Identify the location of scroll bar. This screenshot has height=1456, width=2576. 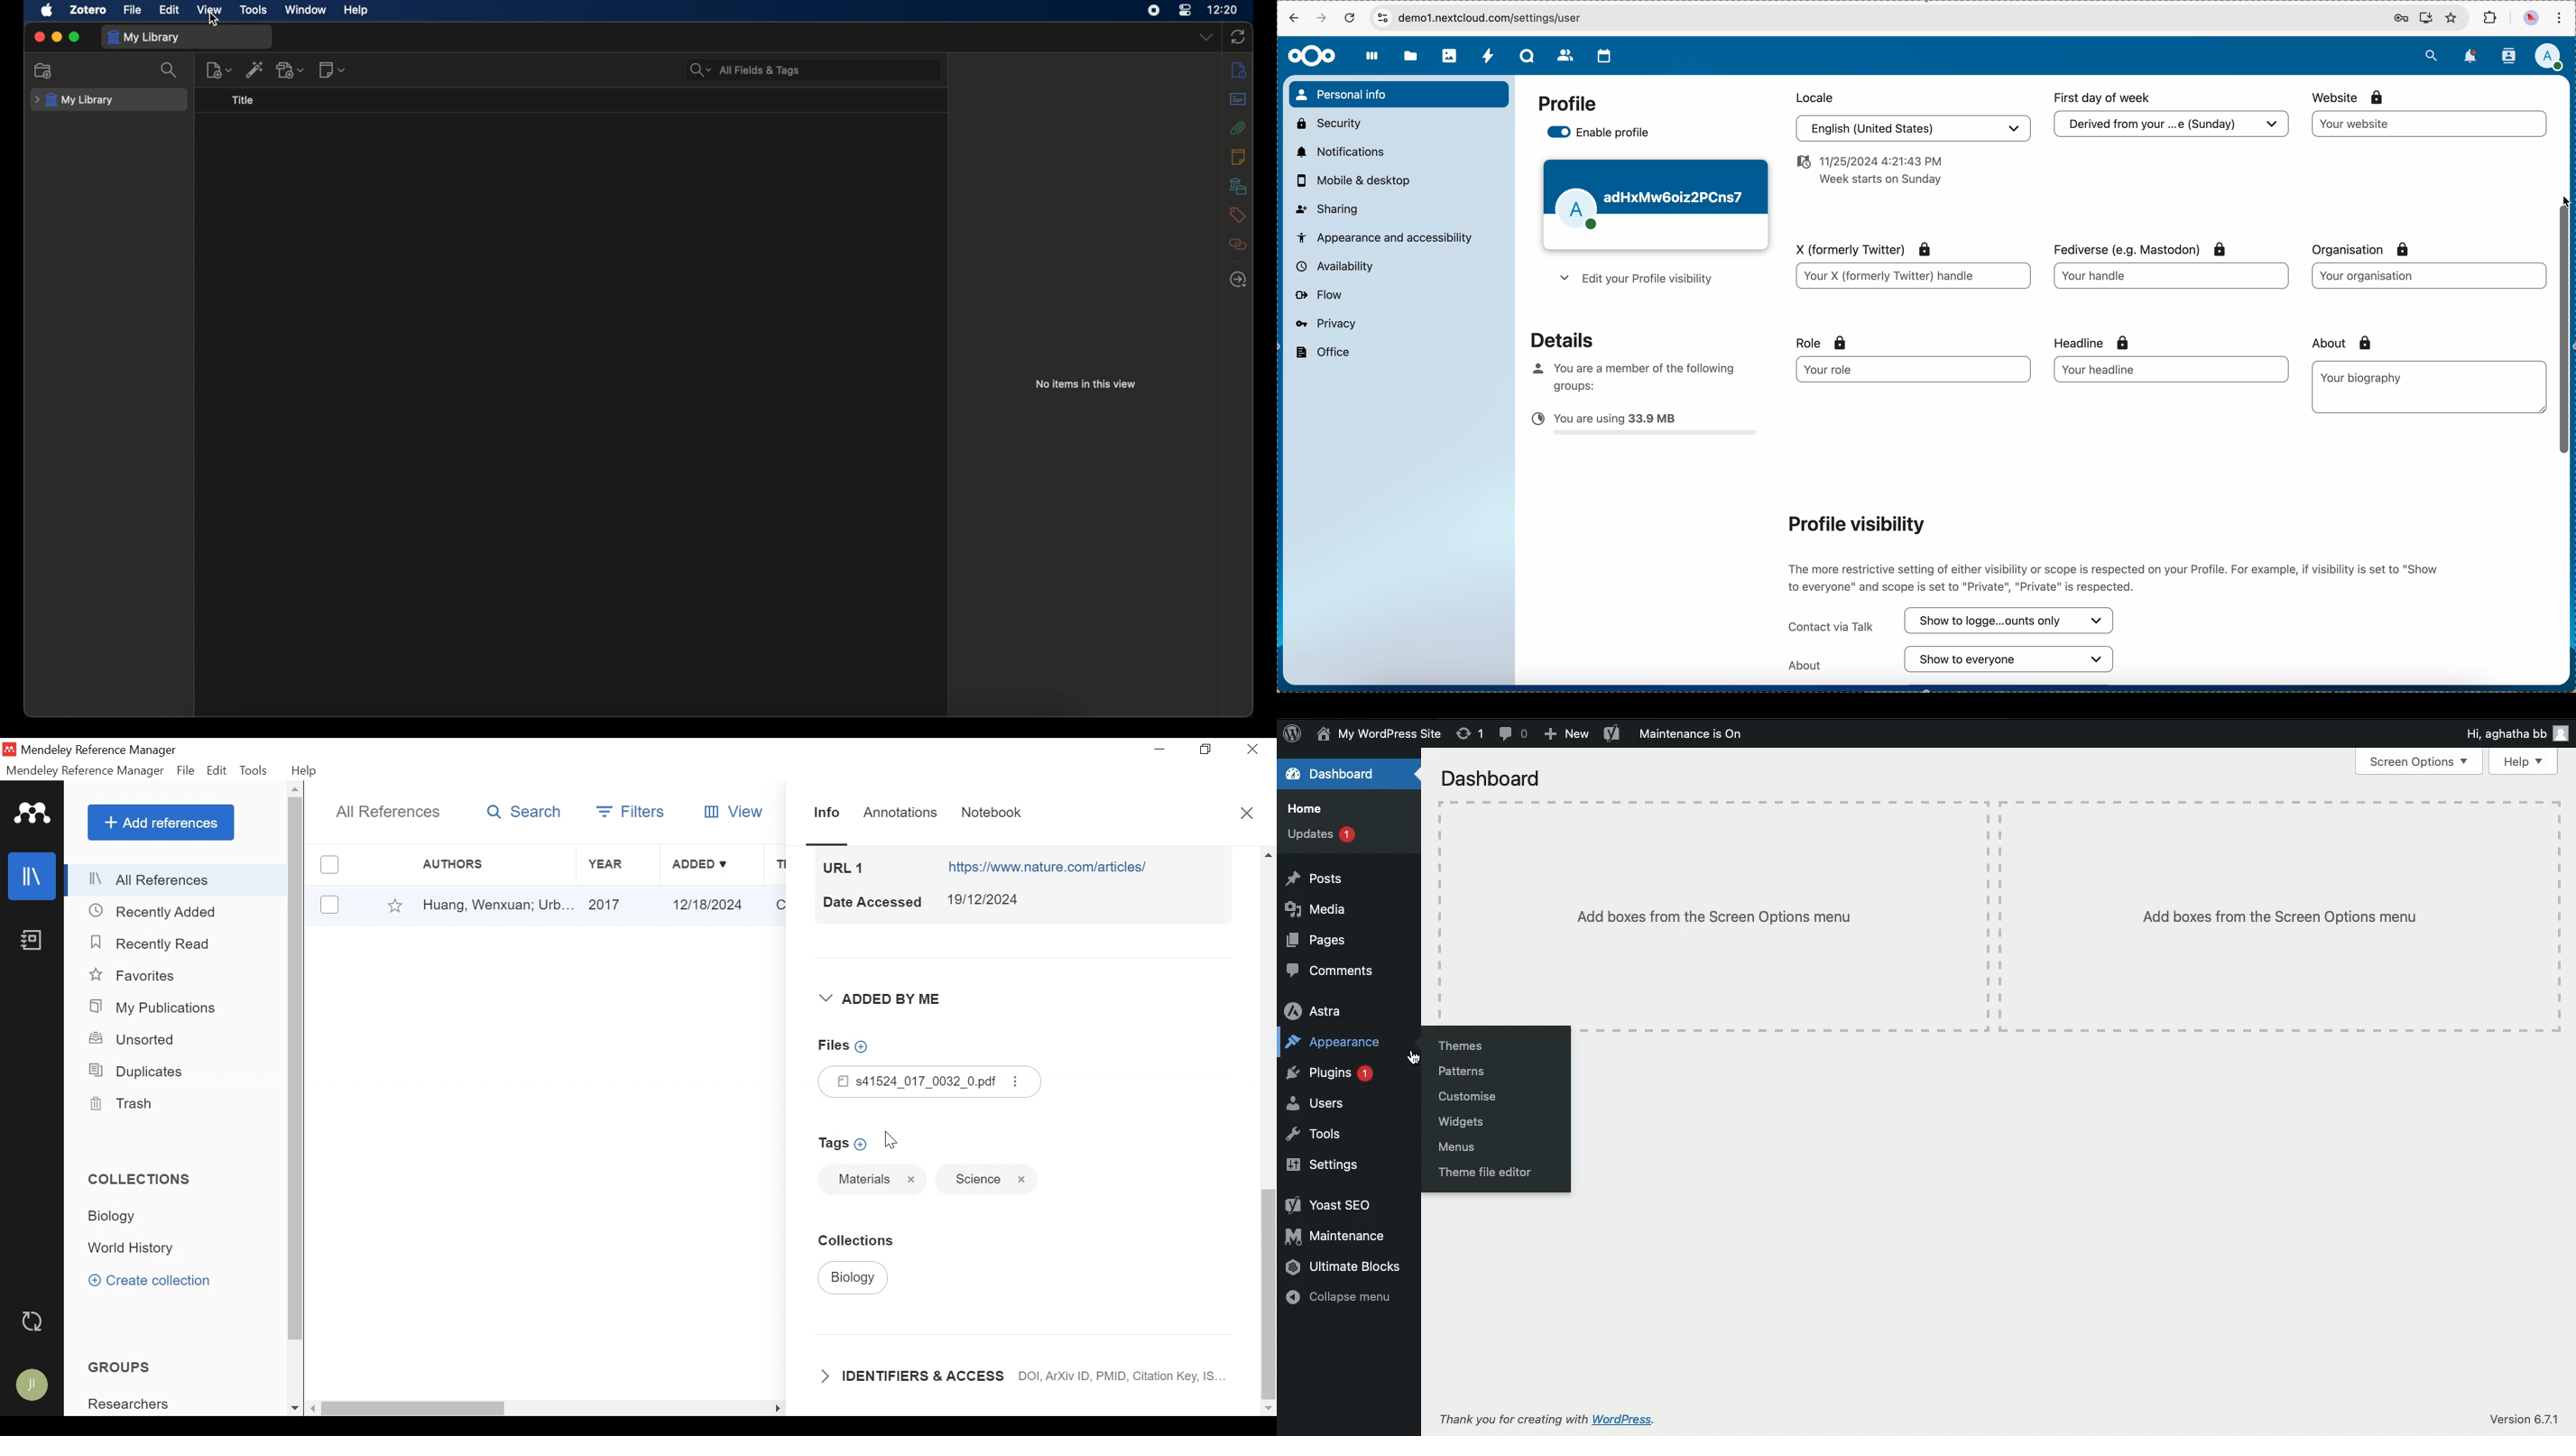
(2566, 343).